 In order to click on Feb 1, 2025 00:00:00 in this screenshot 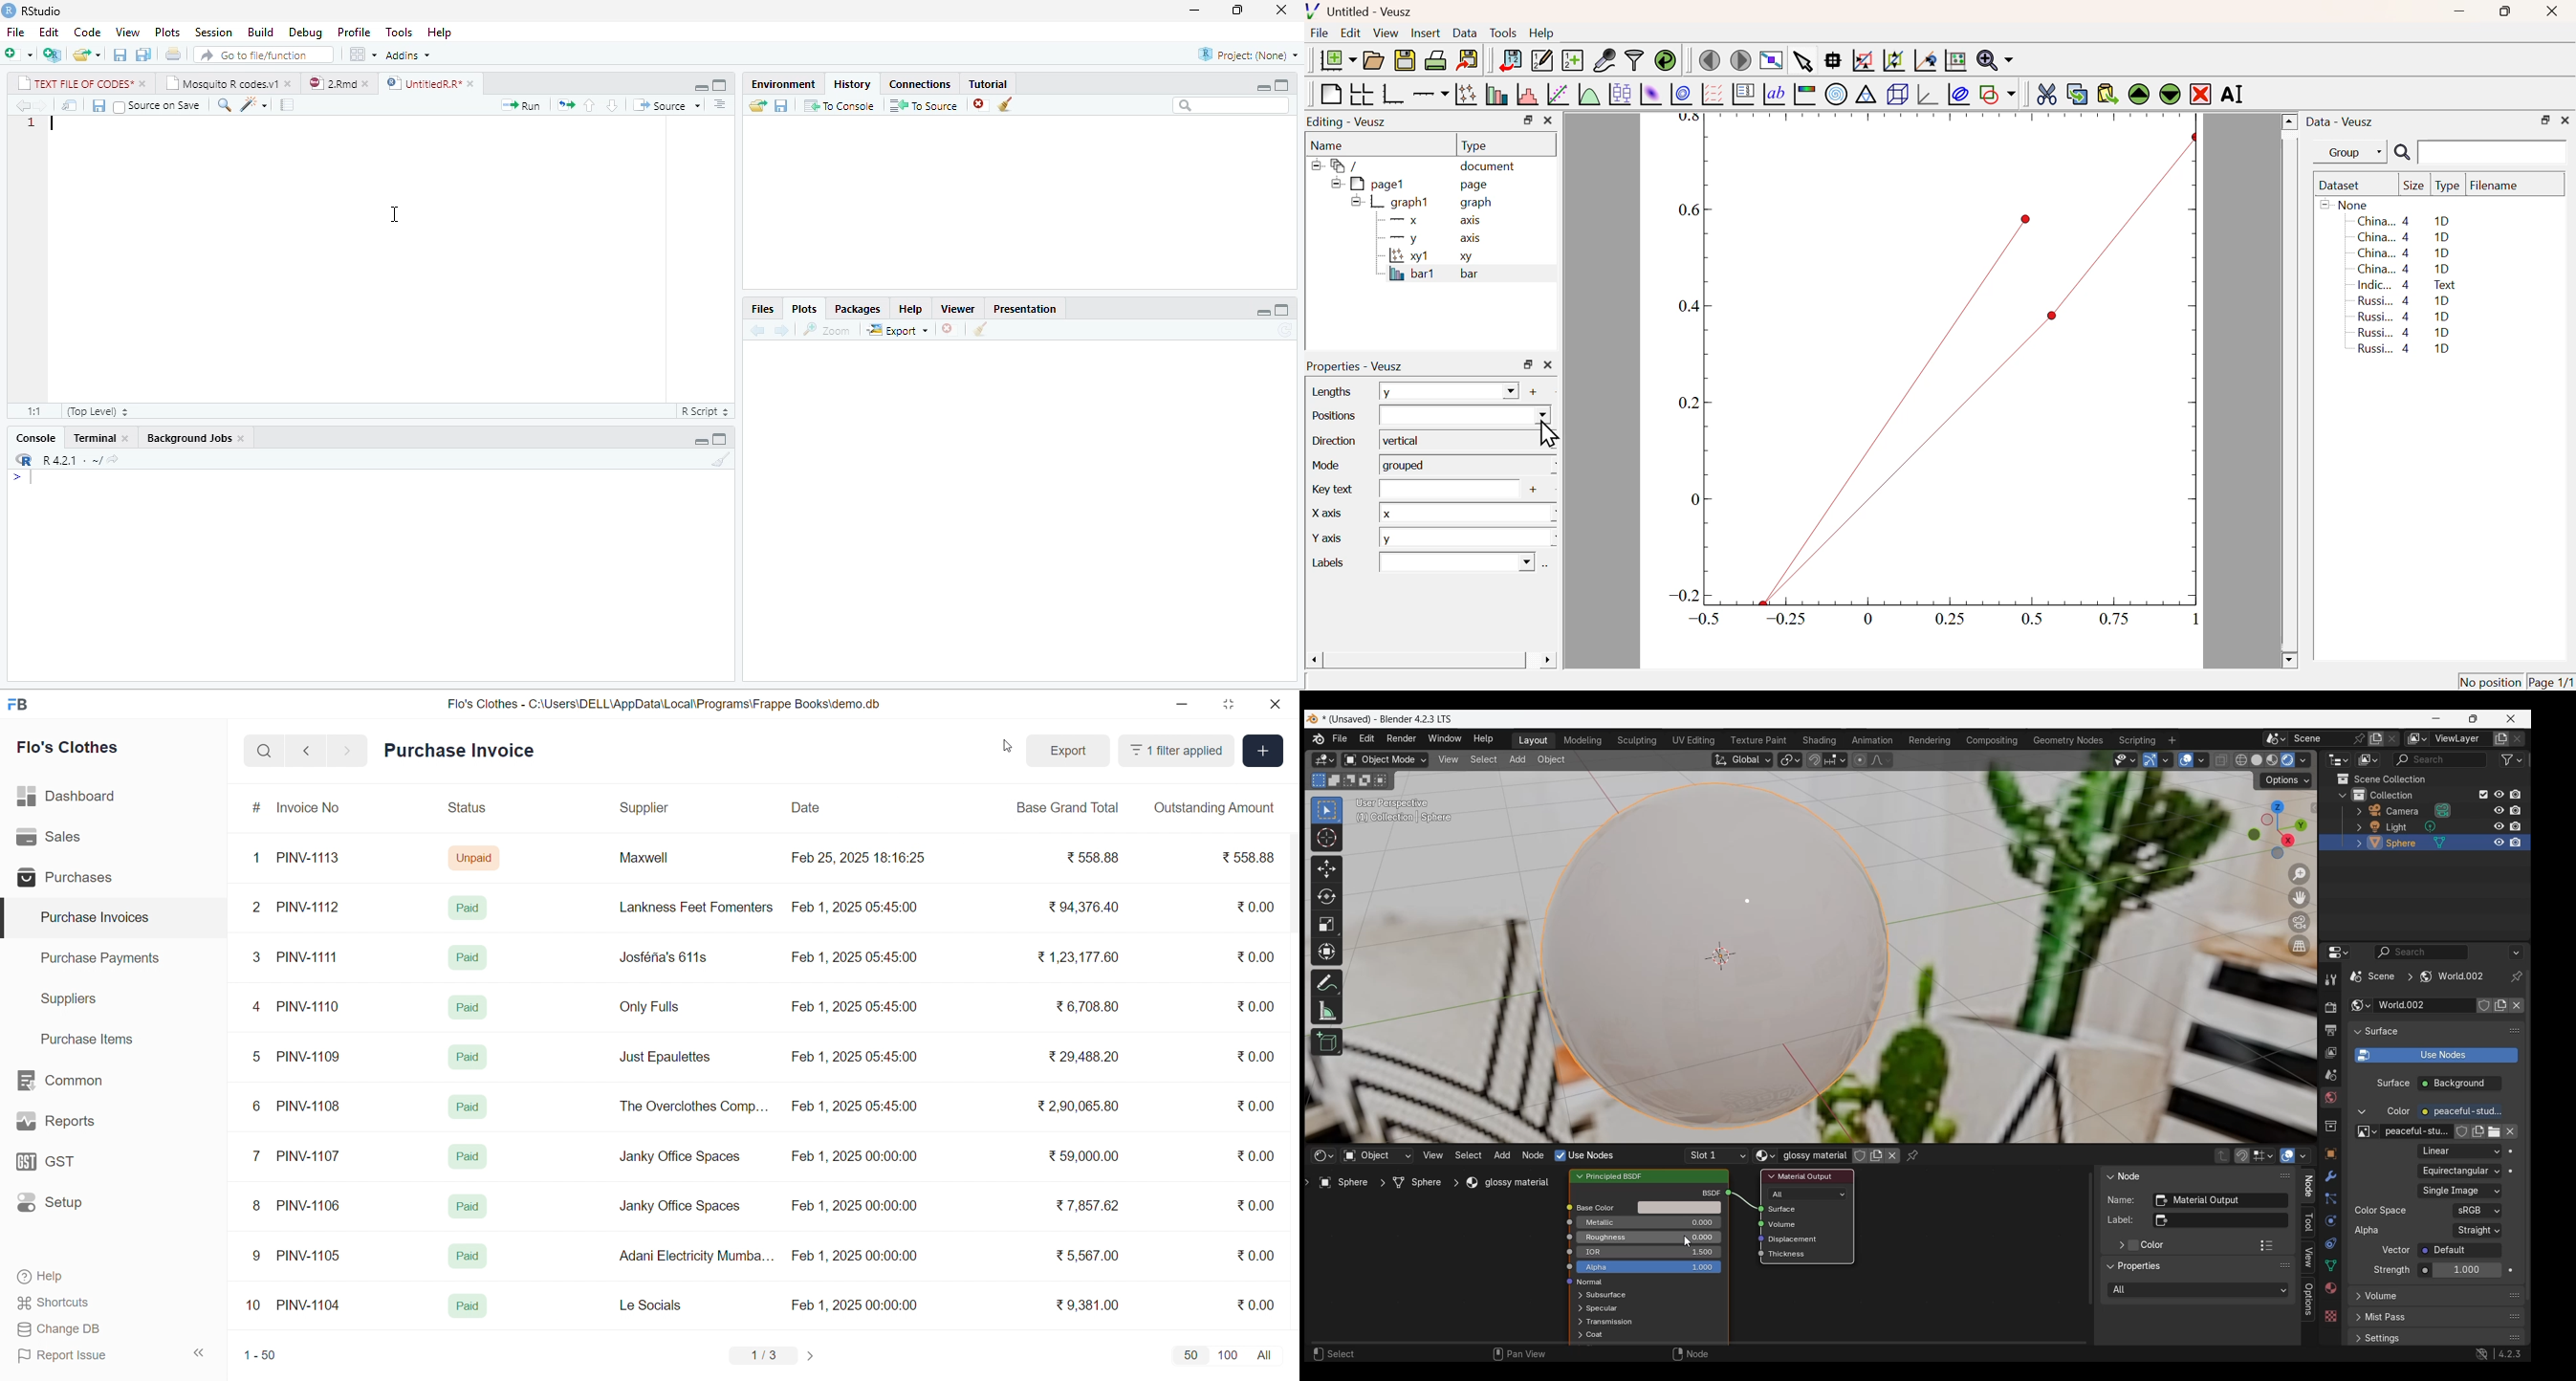, I will do `click(852, 1204)`.